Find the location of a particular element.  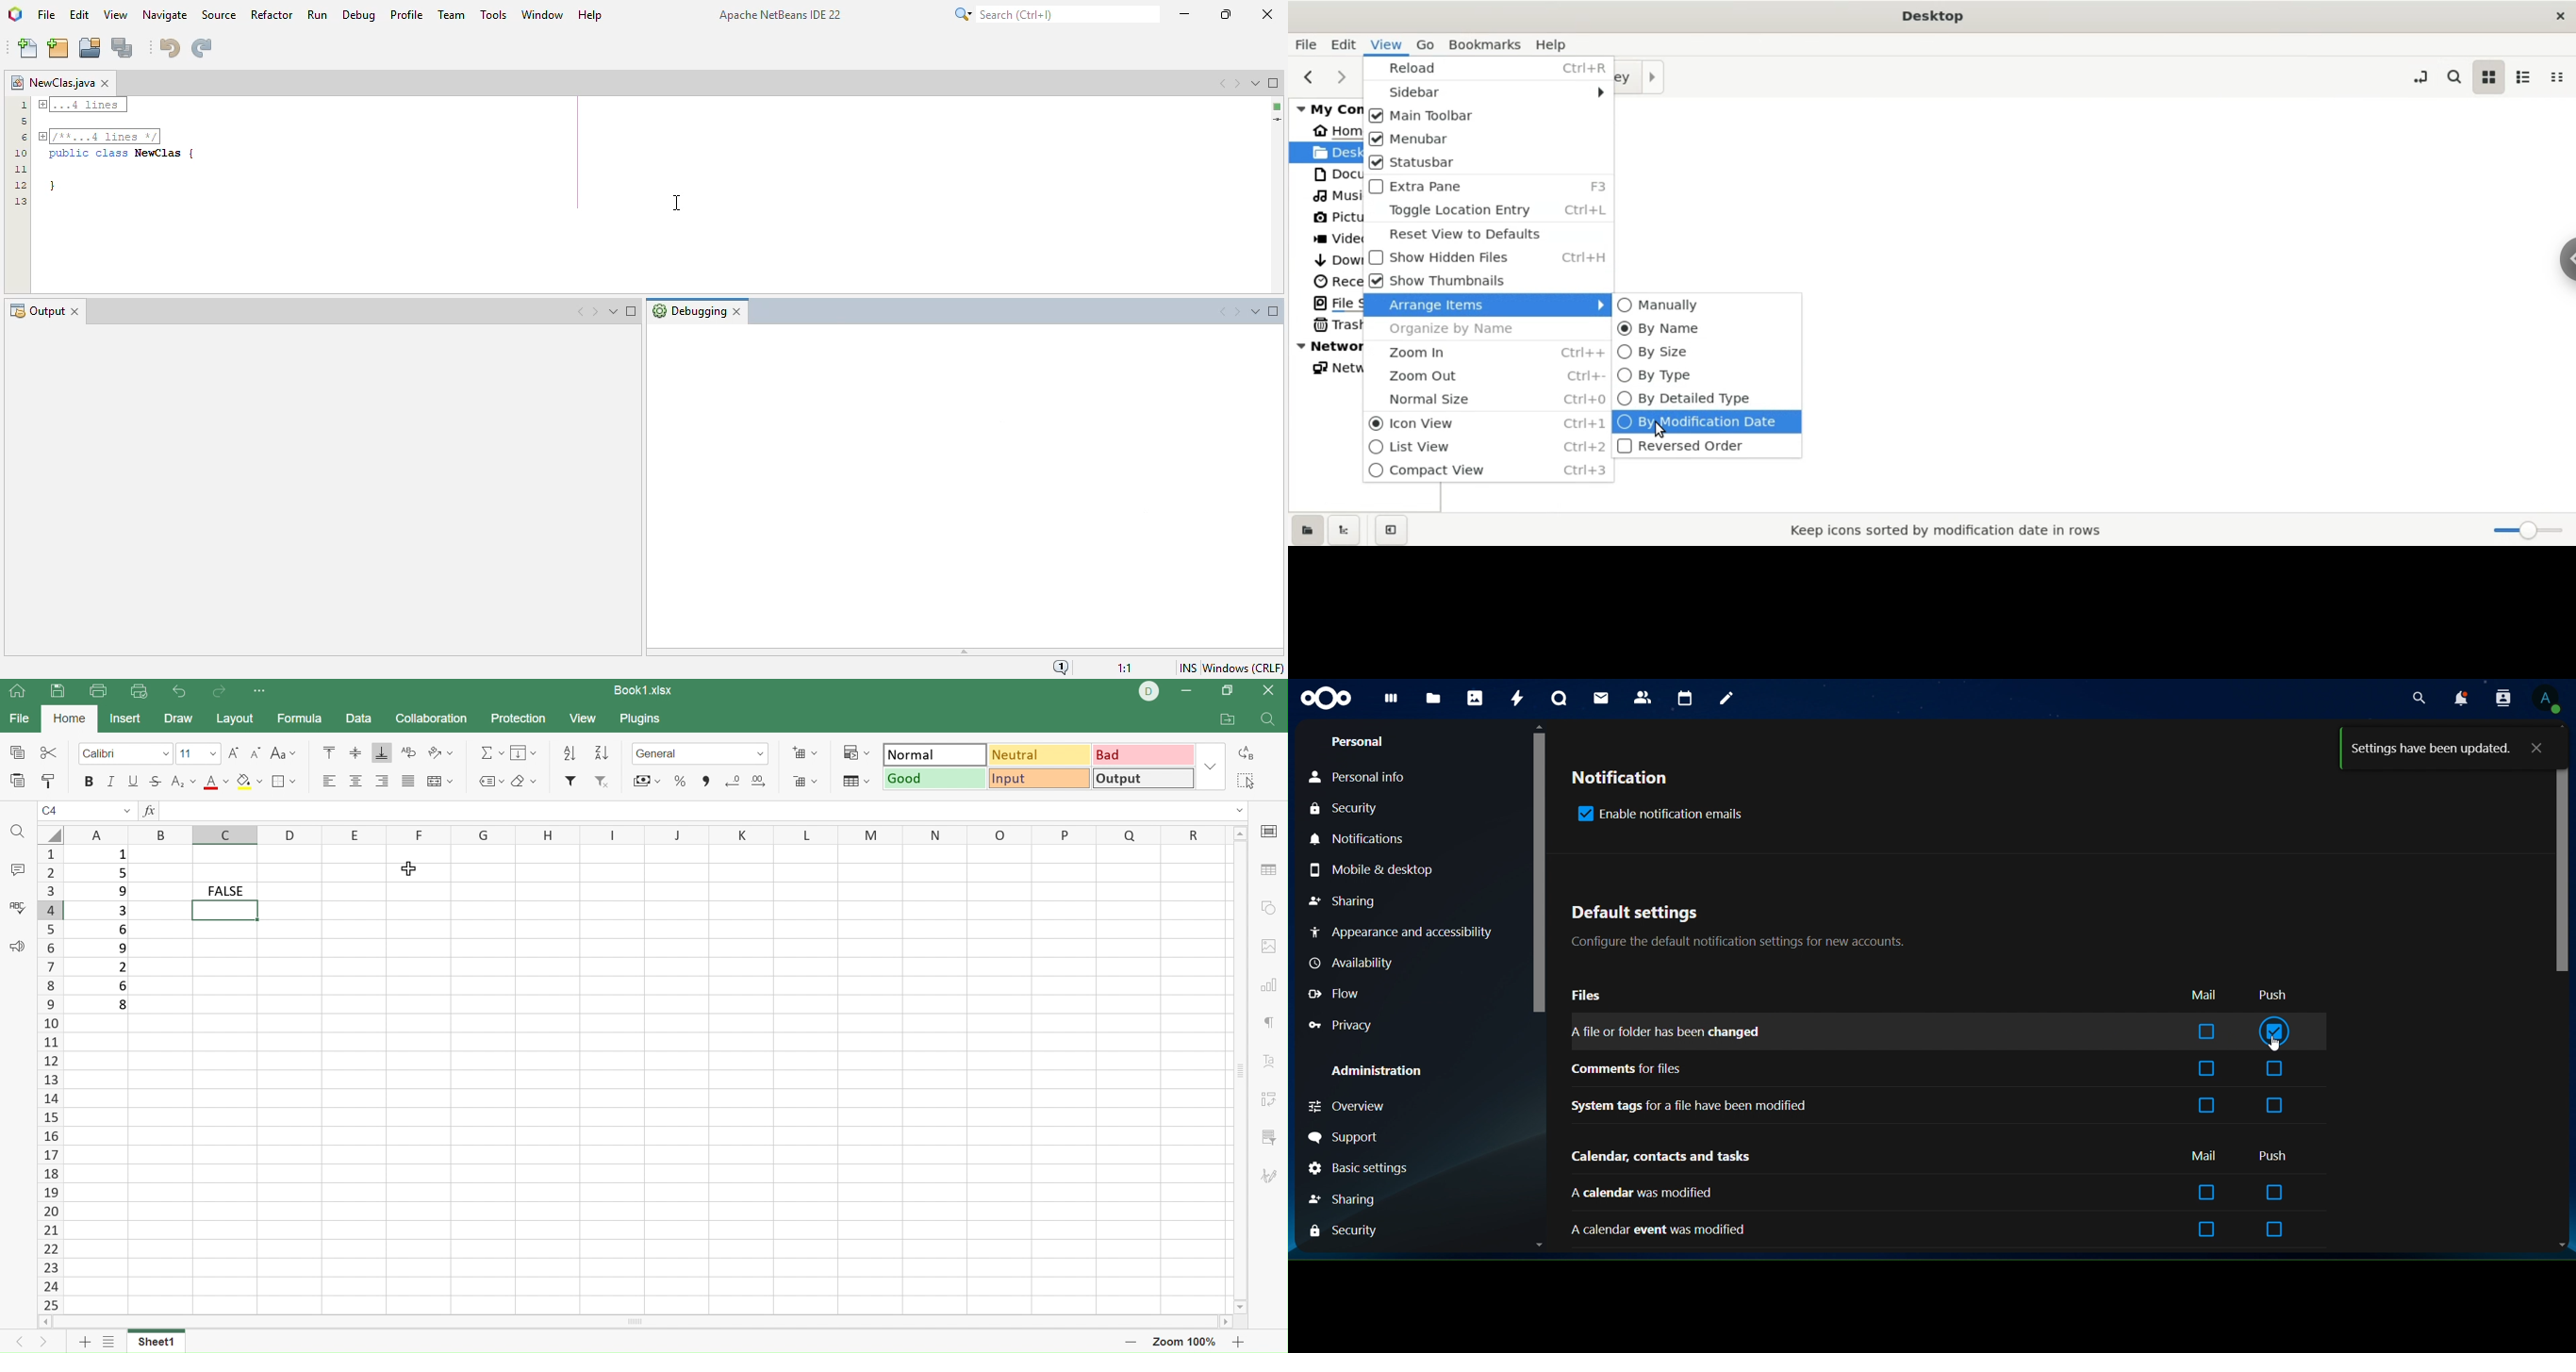

Image settings is located at coordinates (1269, 946).